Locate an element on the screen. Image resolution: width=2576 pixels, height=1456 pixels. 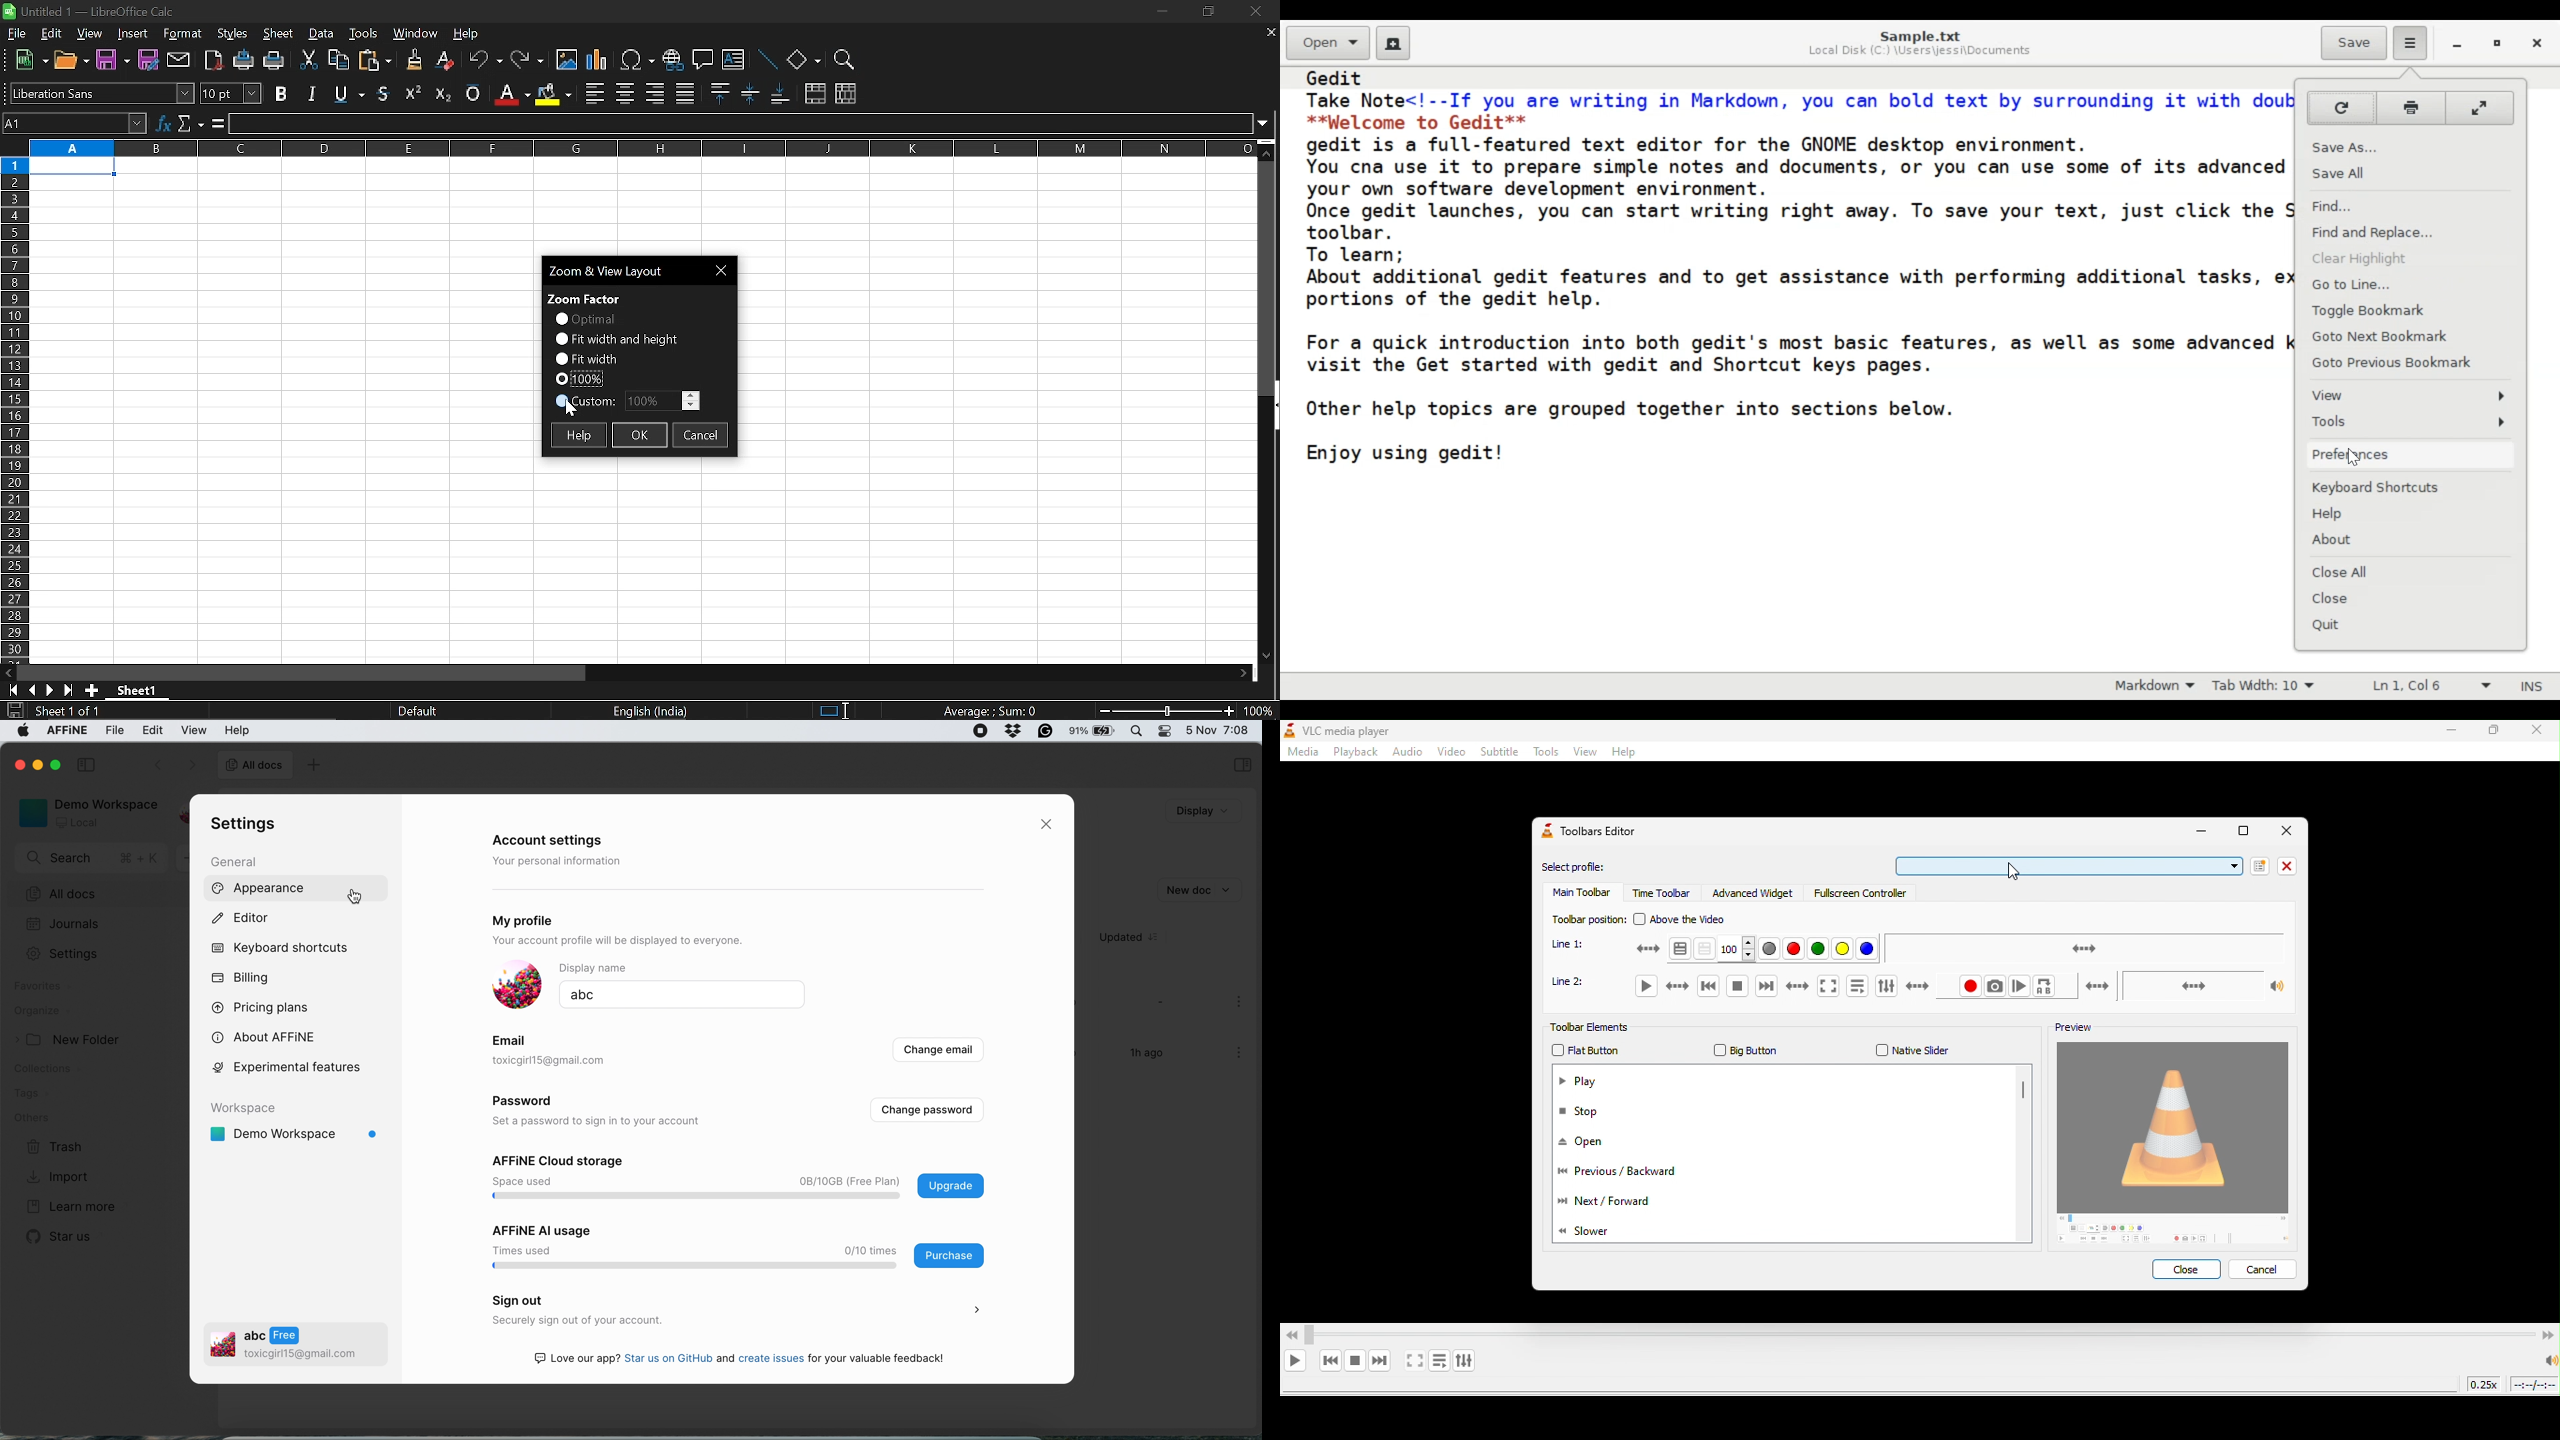
align left is located at coordinates (595, 94).